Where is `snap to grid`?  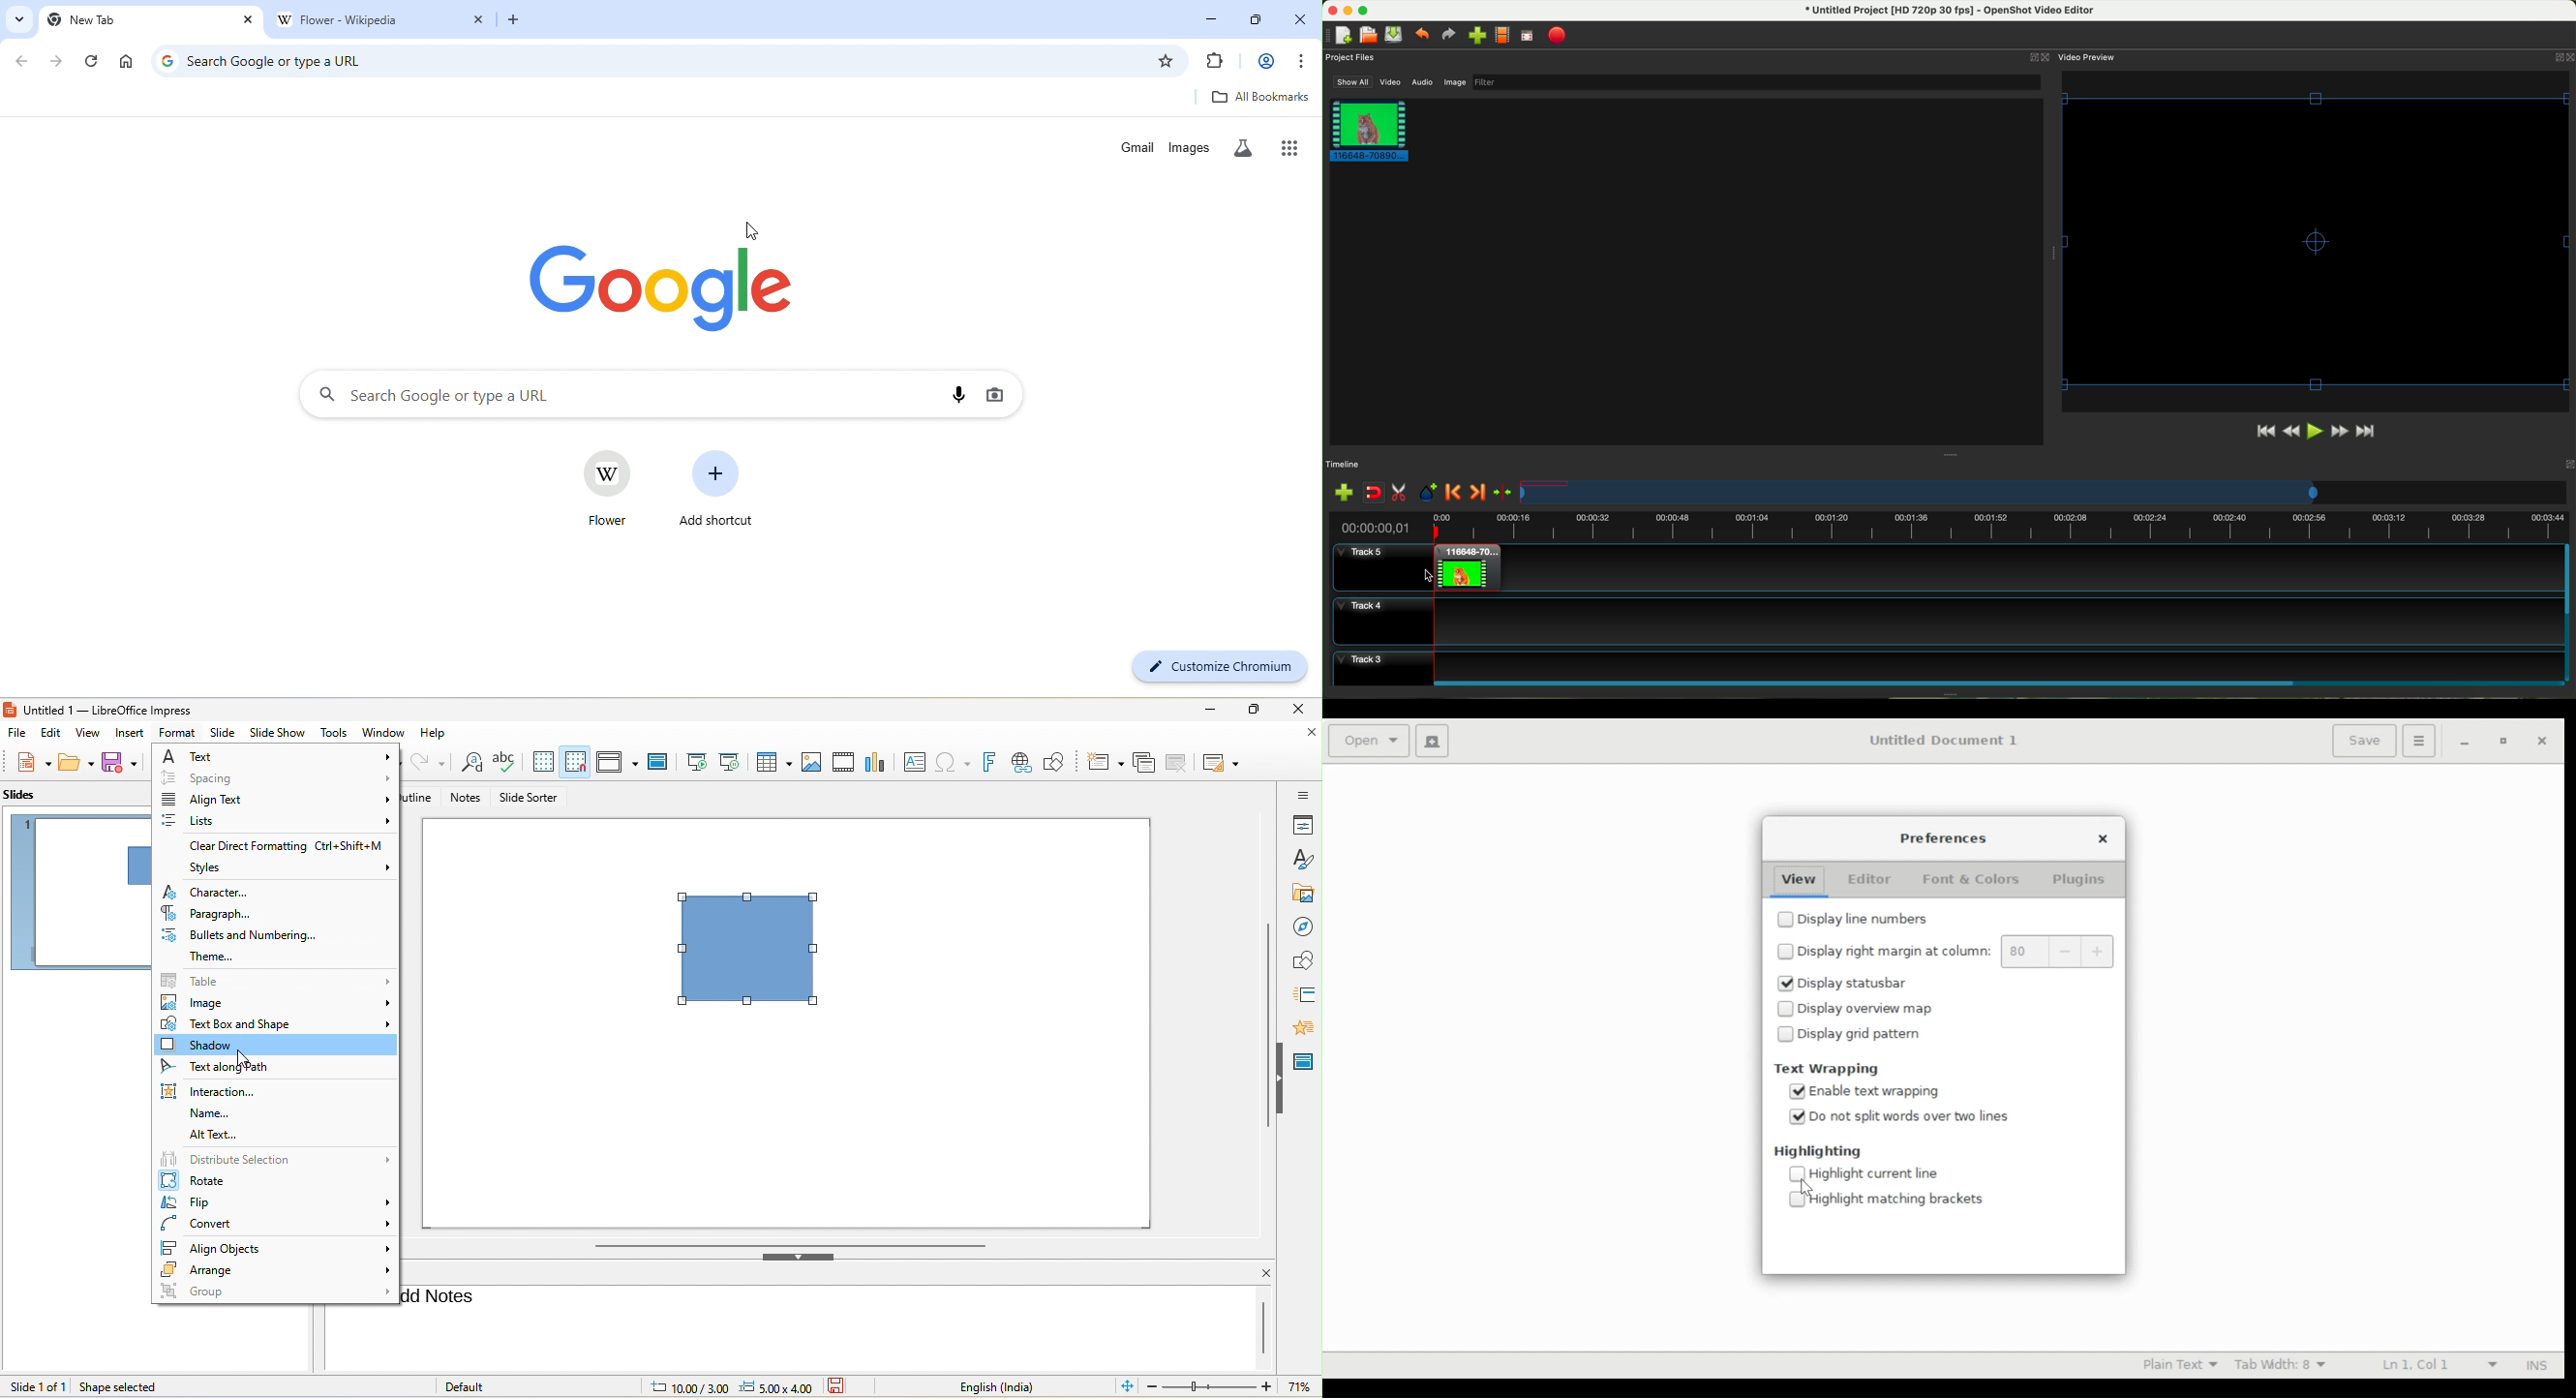
snap to grid is located at coordinates (577, 761).